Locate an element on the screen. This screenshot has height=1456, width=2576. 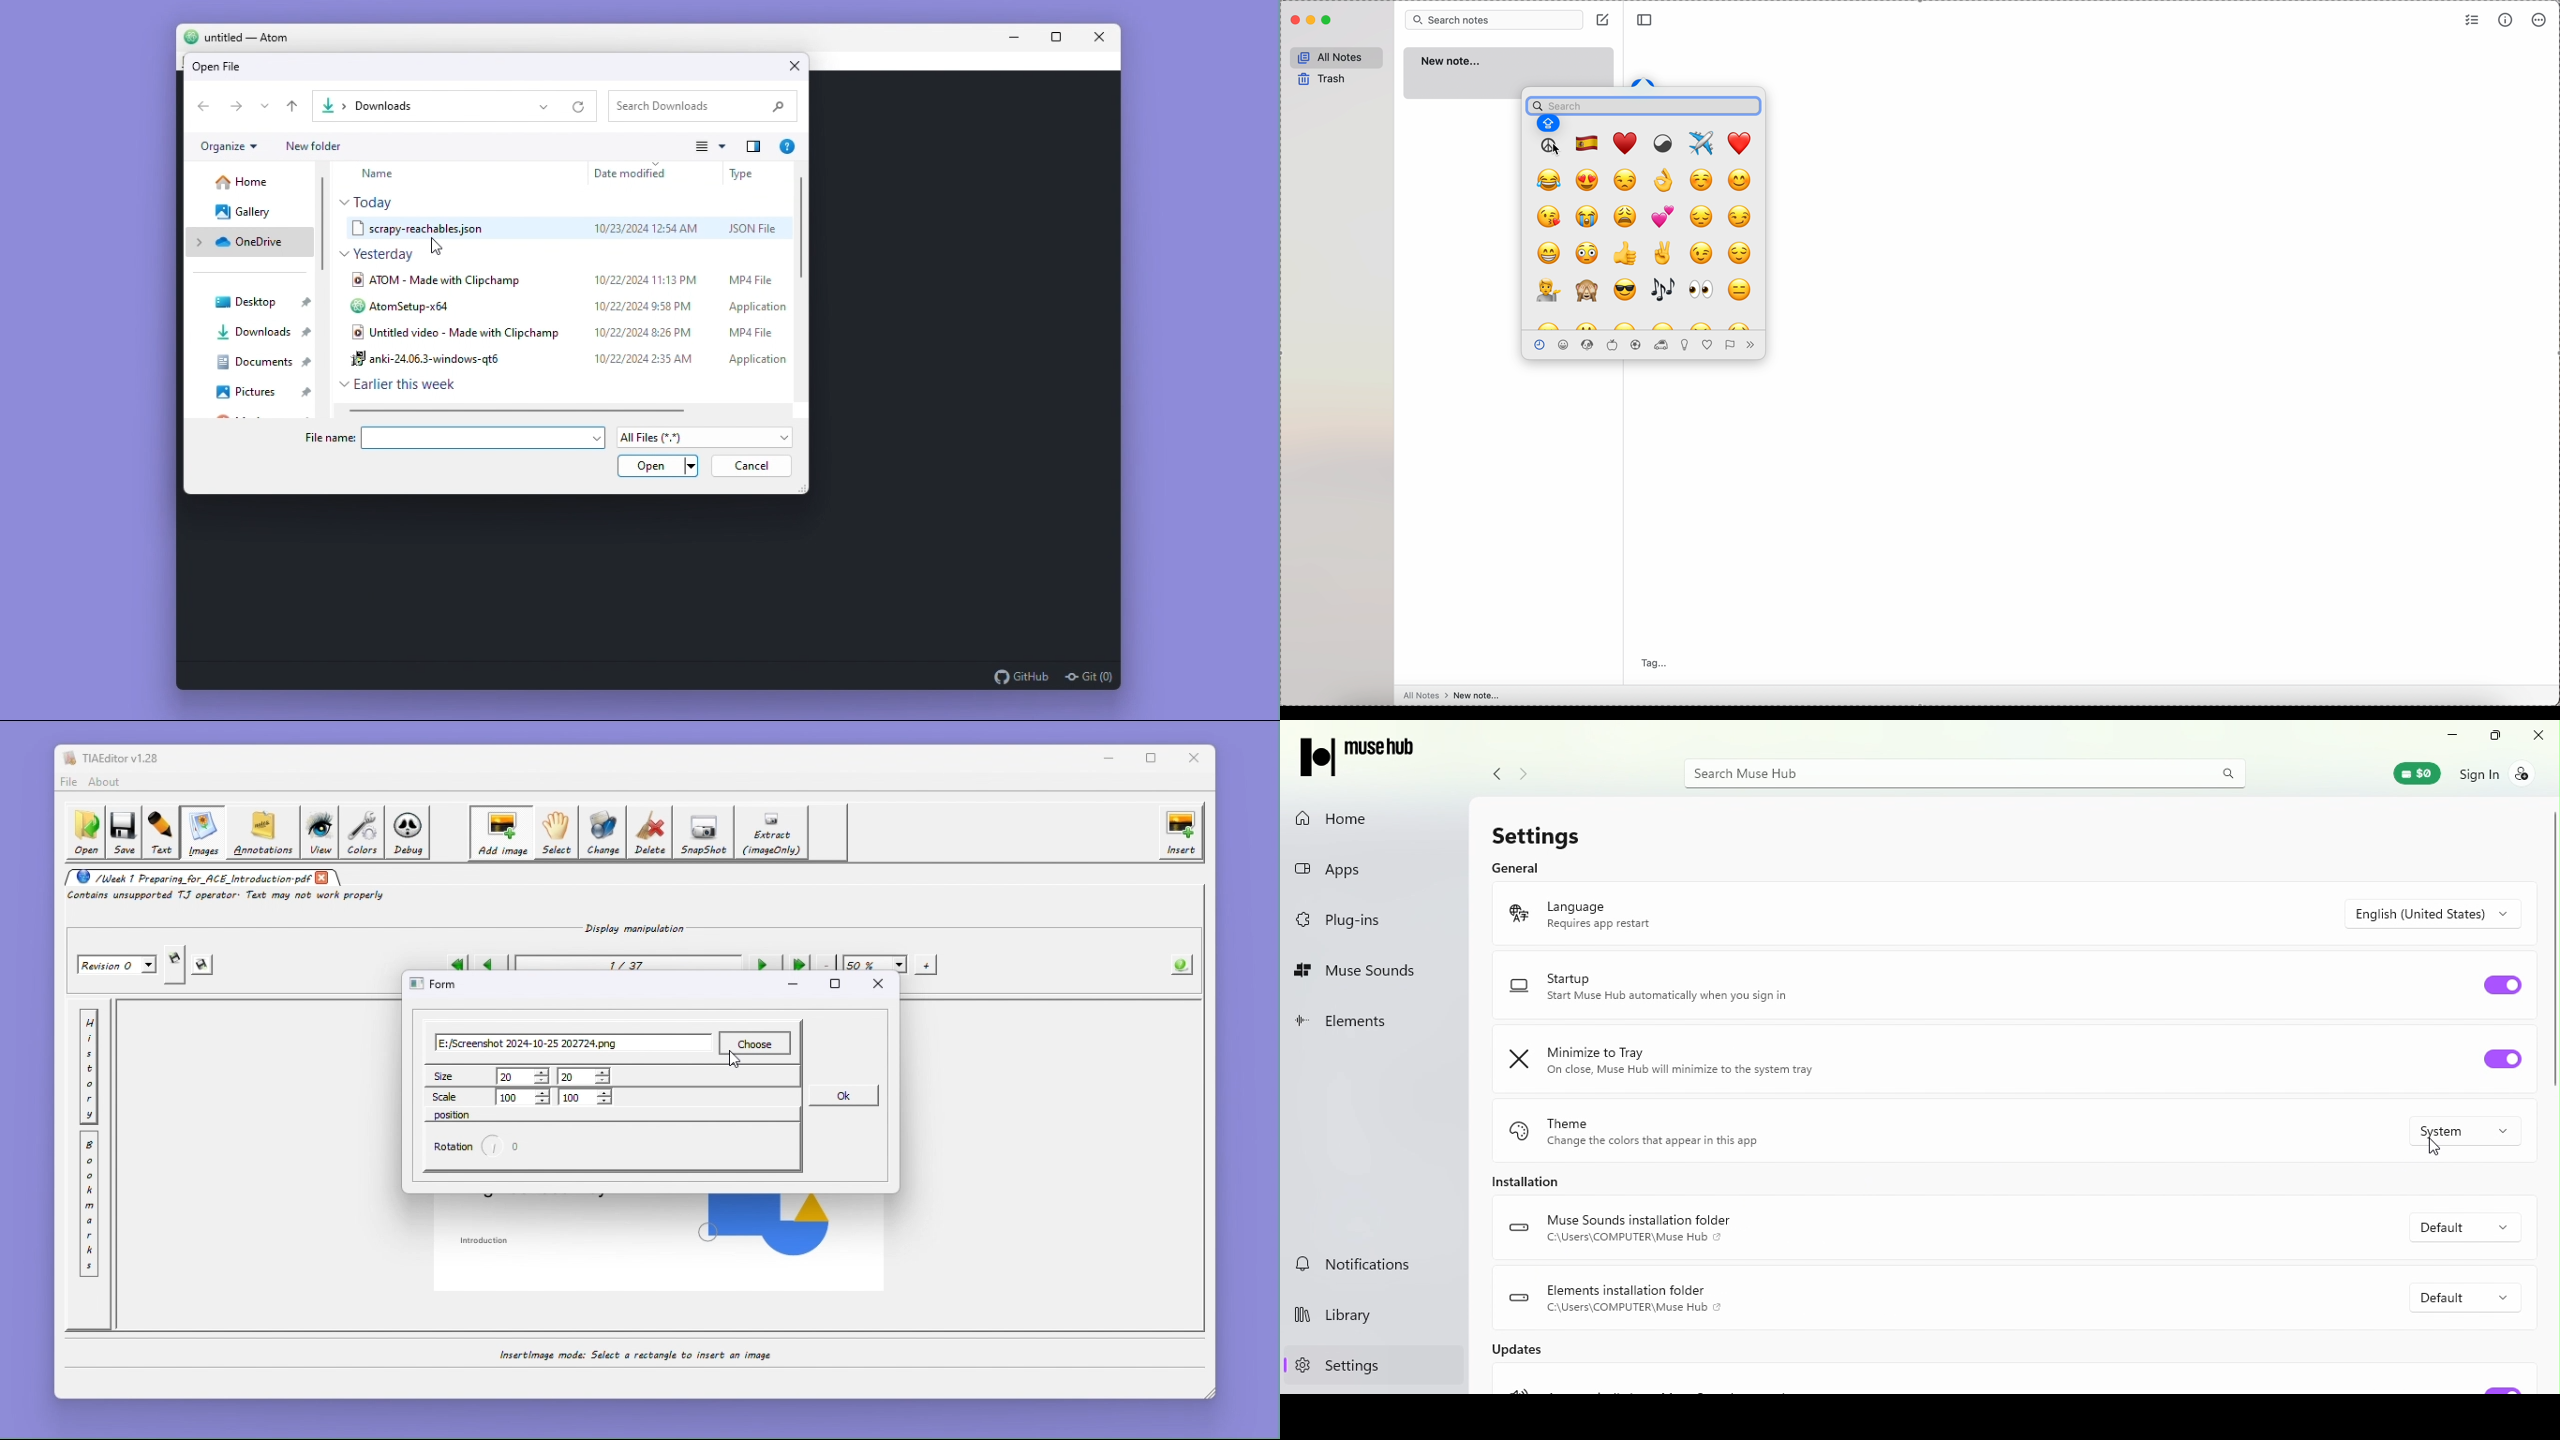
check list is located at coordinates (2471, 21).